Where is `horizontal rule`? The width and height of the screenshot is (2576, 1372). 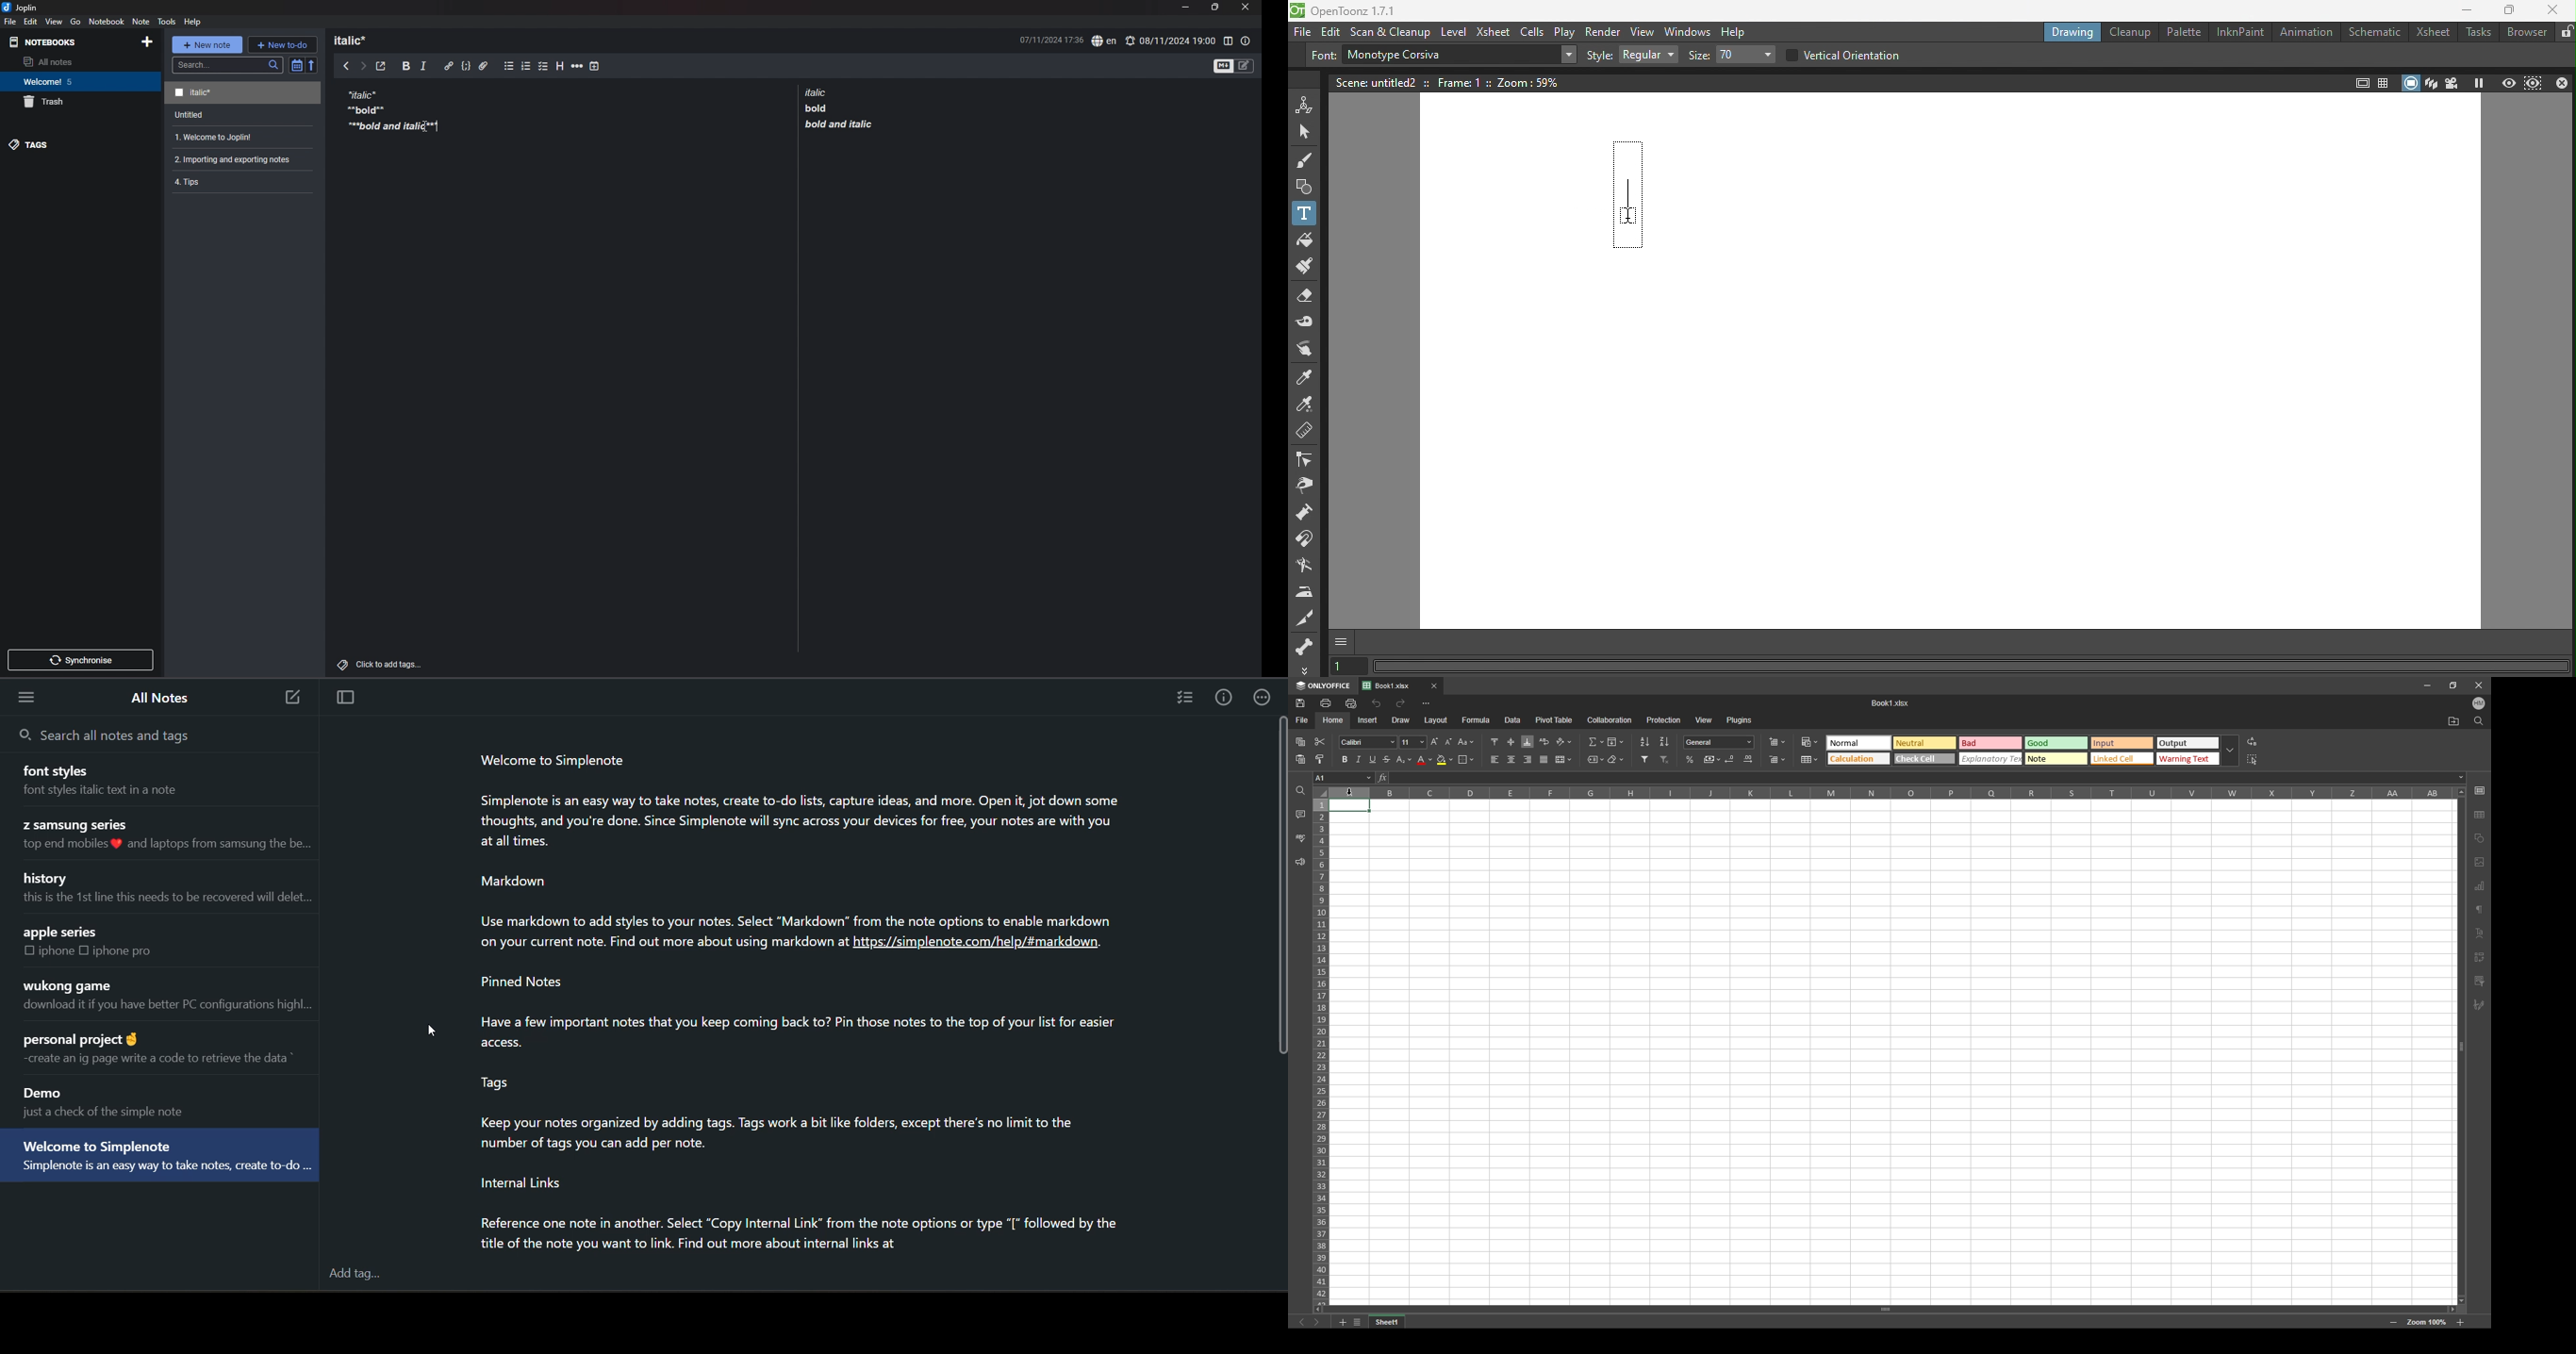
horizontal rule is located at coordinates (577, 68).